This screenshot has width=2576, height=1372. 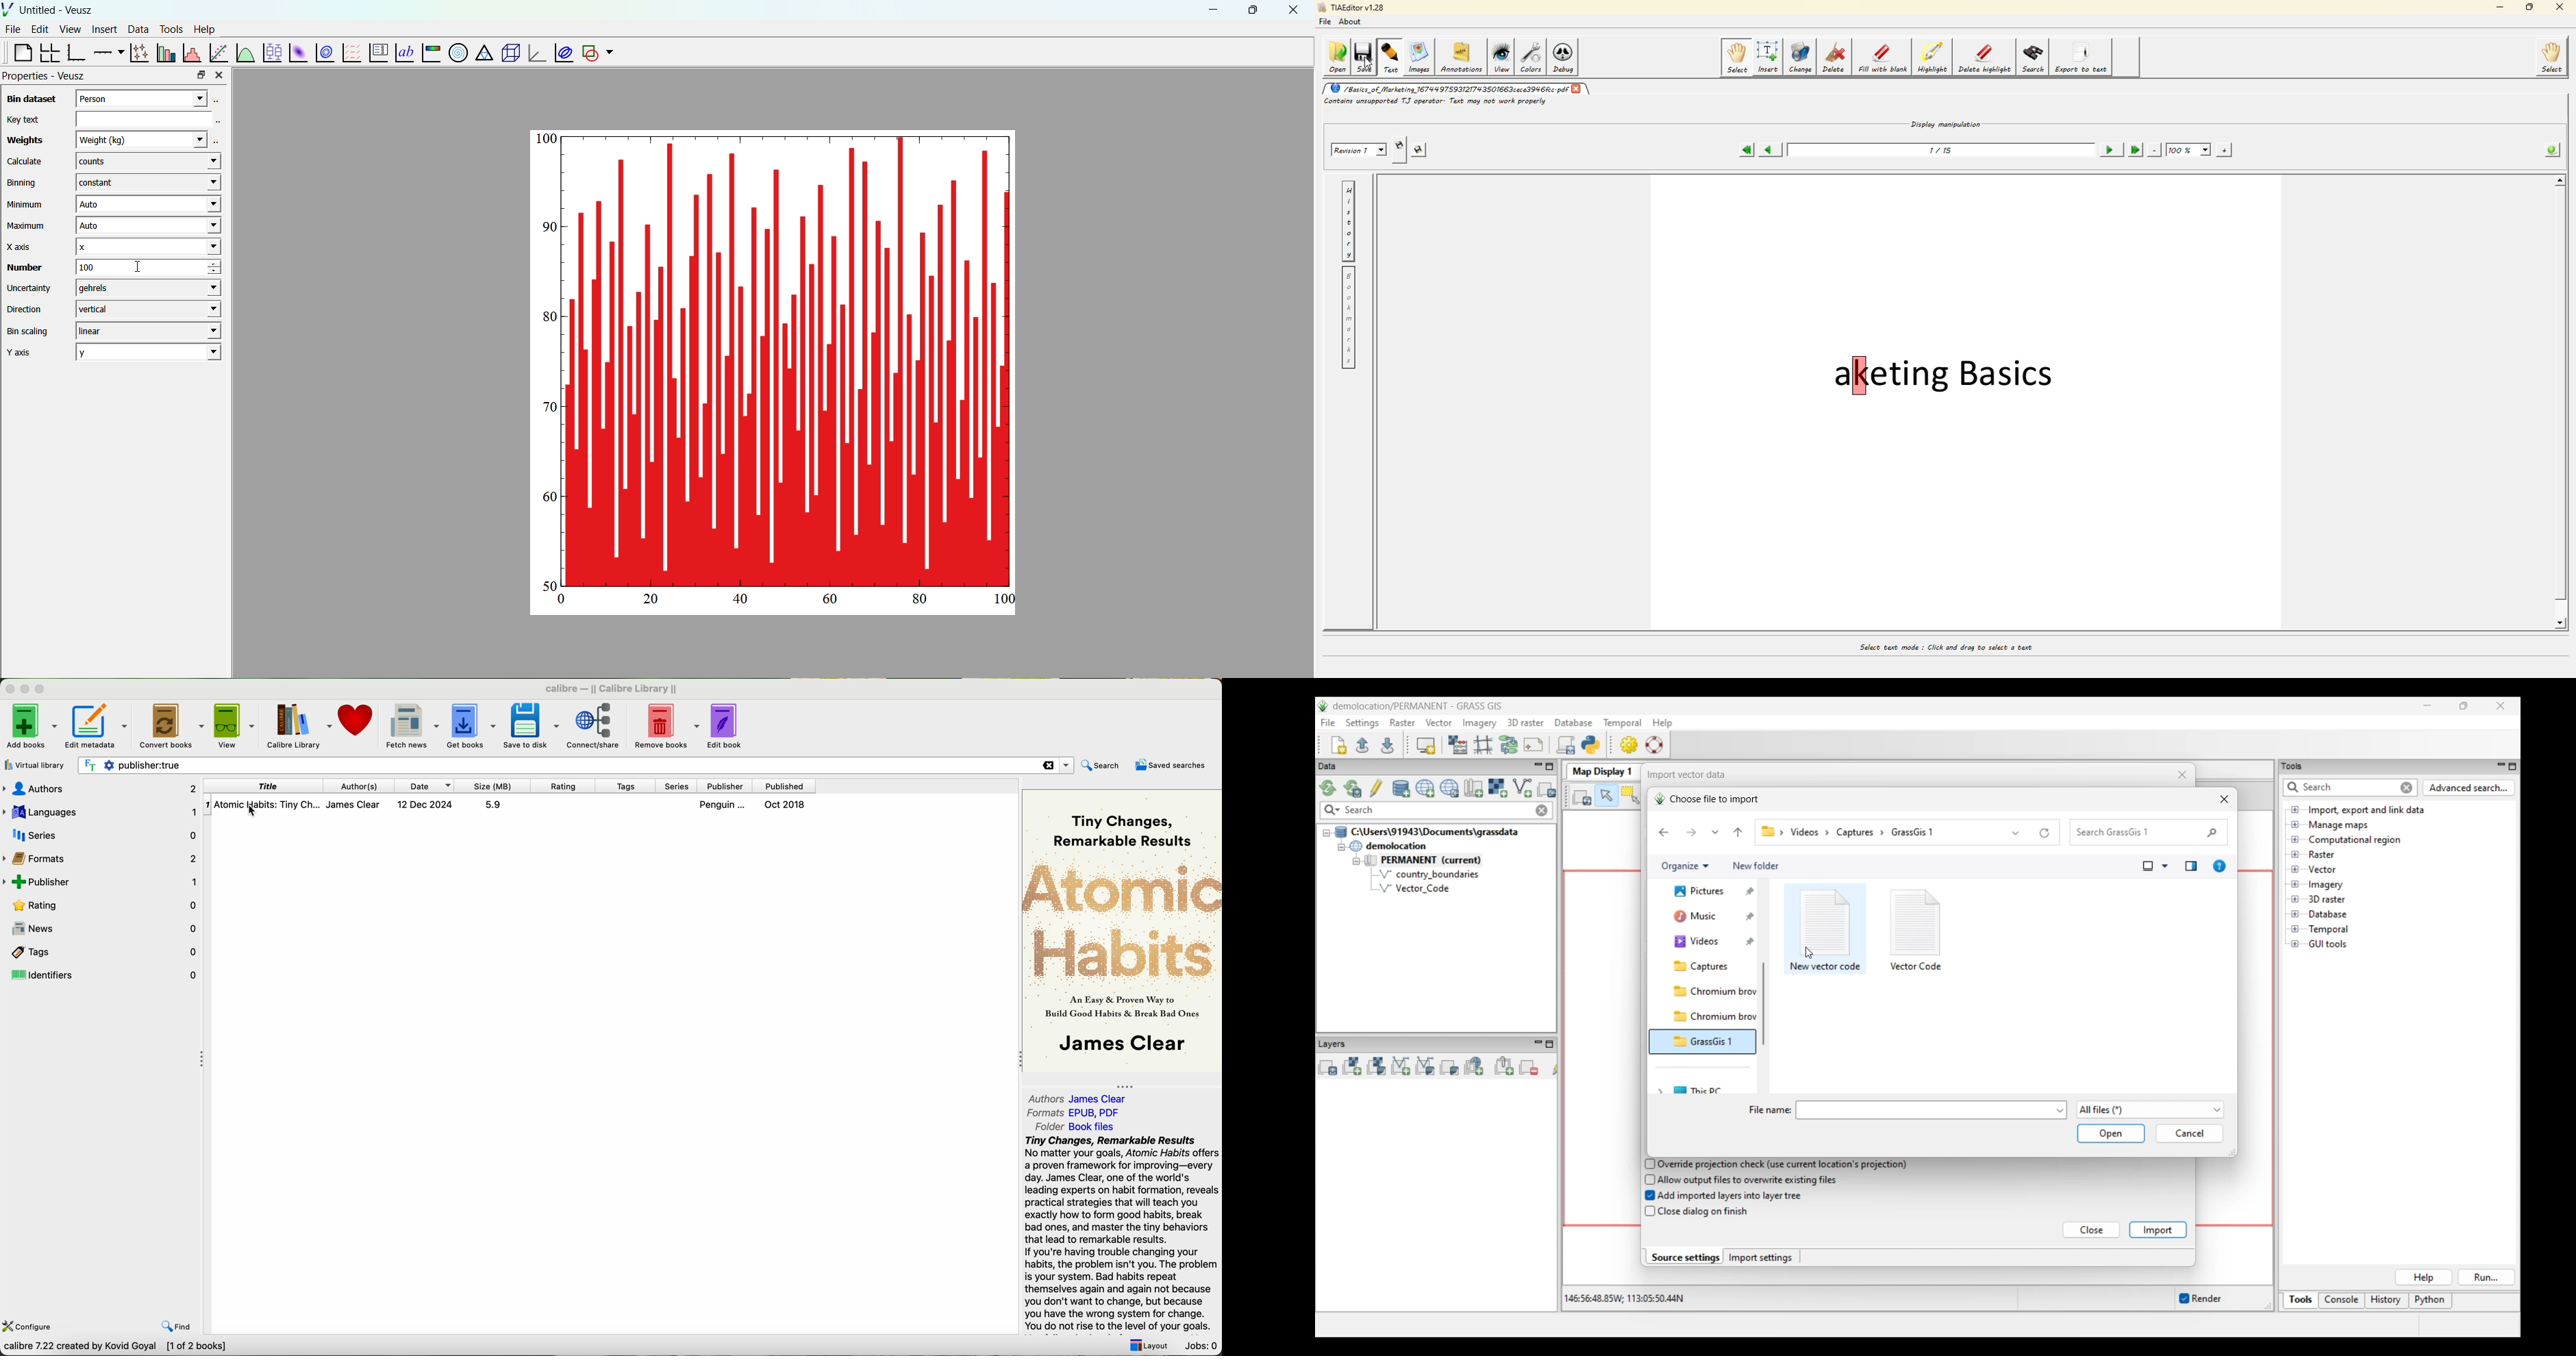 What do you see at coordinates (179, 1327) in the screenshot?
I see `find` at bounding box center [179, 1327].